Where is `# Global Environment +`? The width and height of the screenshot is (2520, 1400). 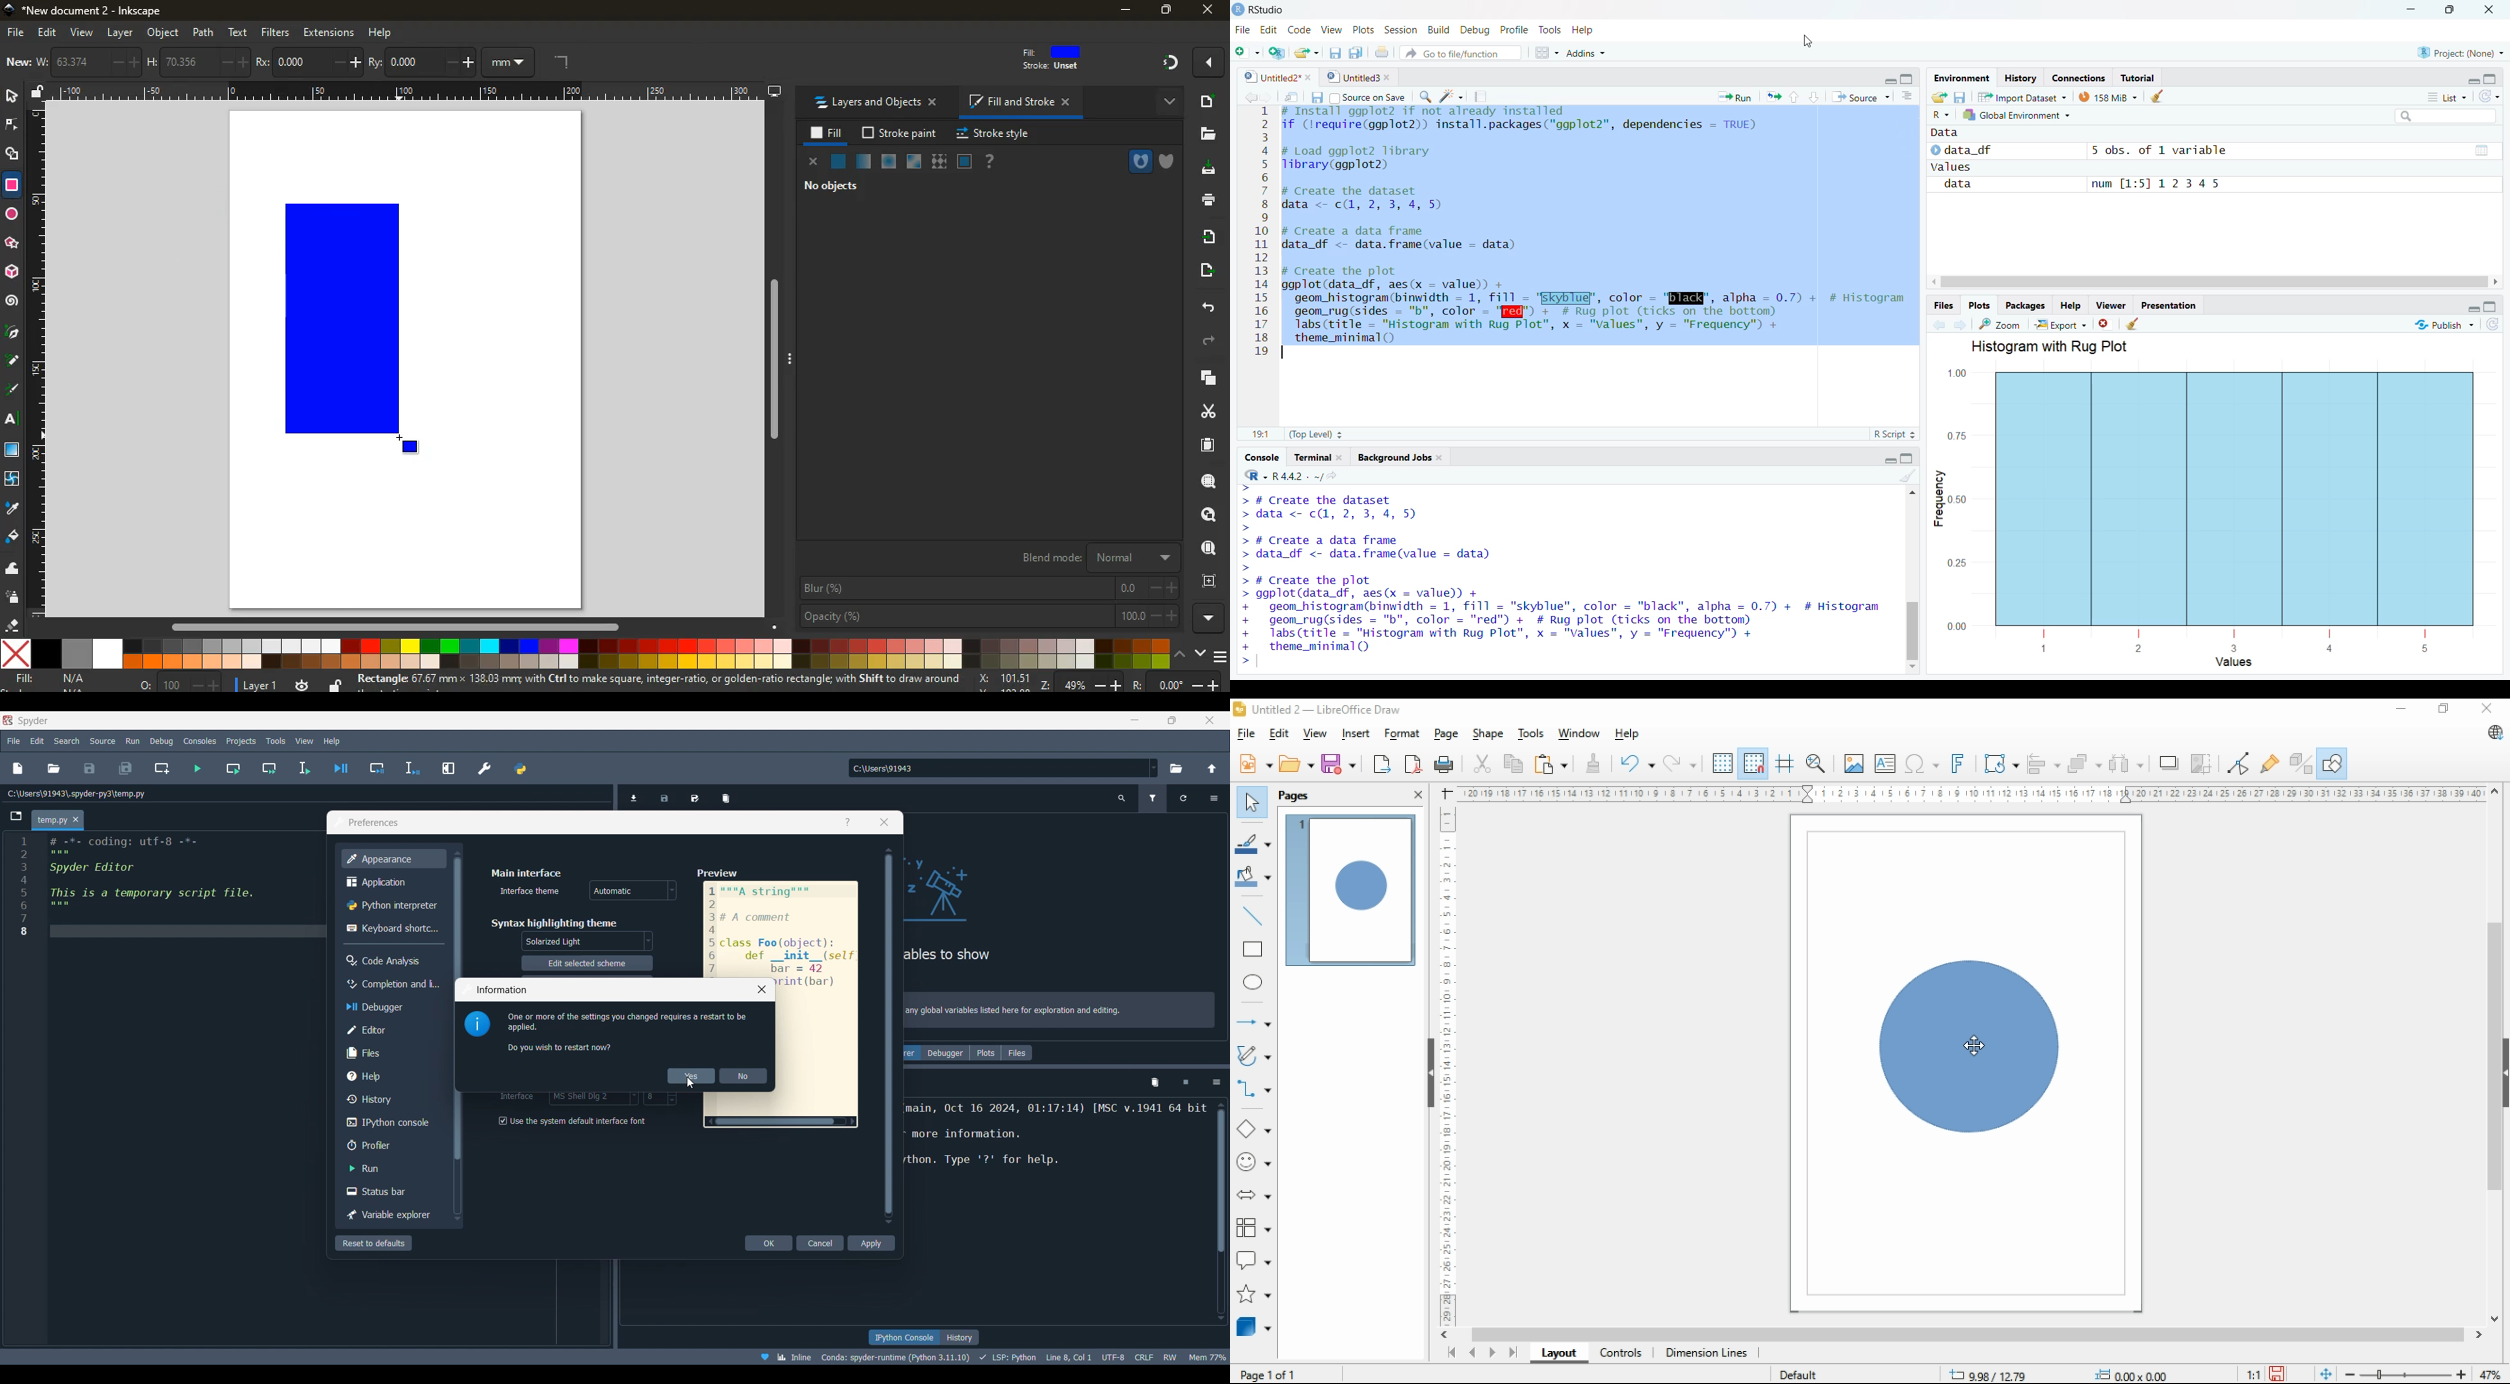
# Global Environment + is located at coordinates (2015, 113).